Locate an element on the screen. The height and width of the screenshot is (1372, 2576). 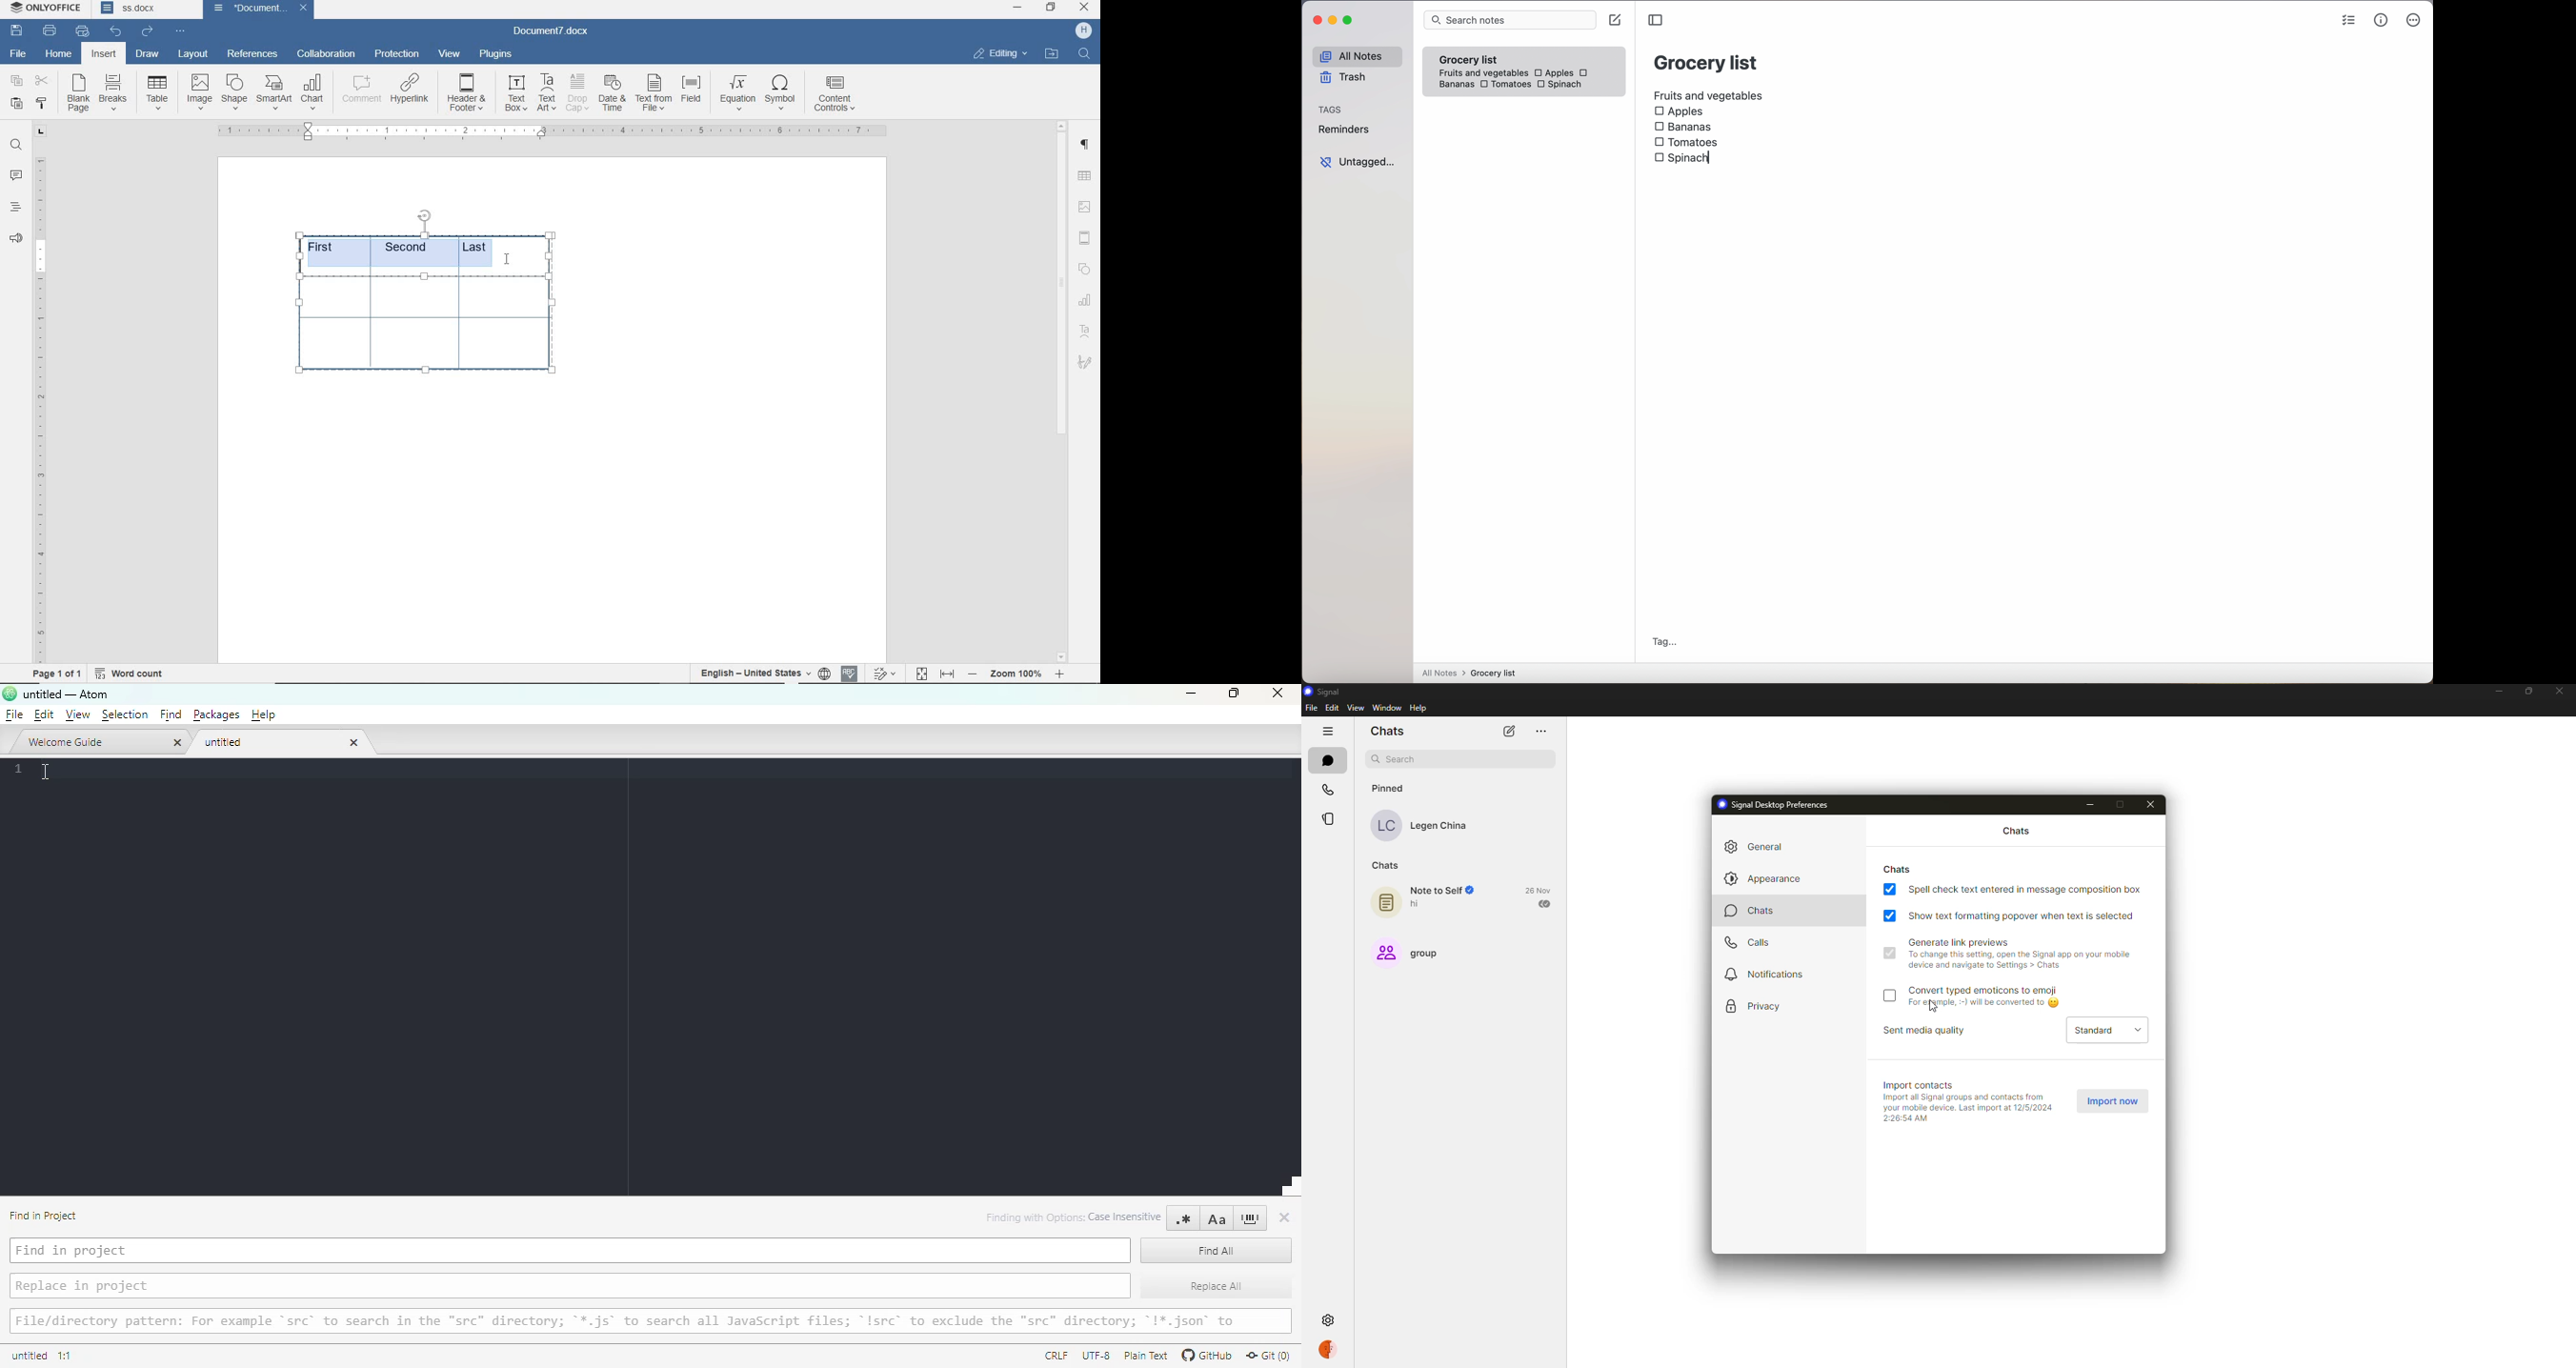
RESTORE DOWN is located at coordinates (1052, 8).